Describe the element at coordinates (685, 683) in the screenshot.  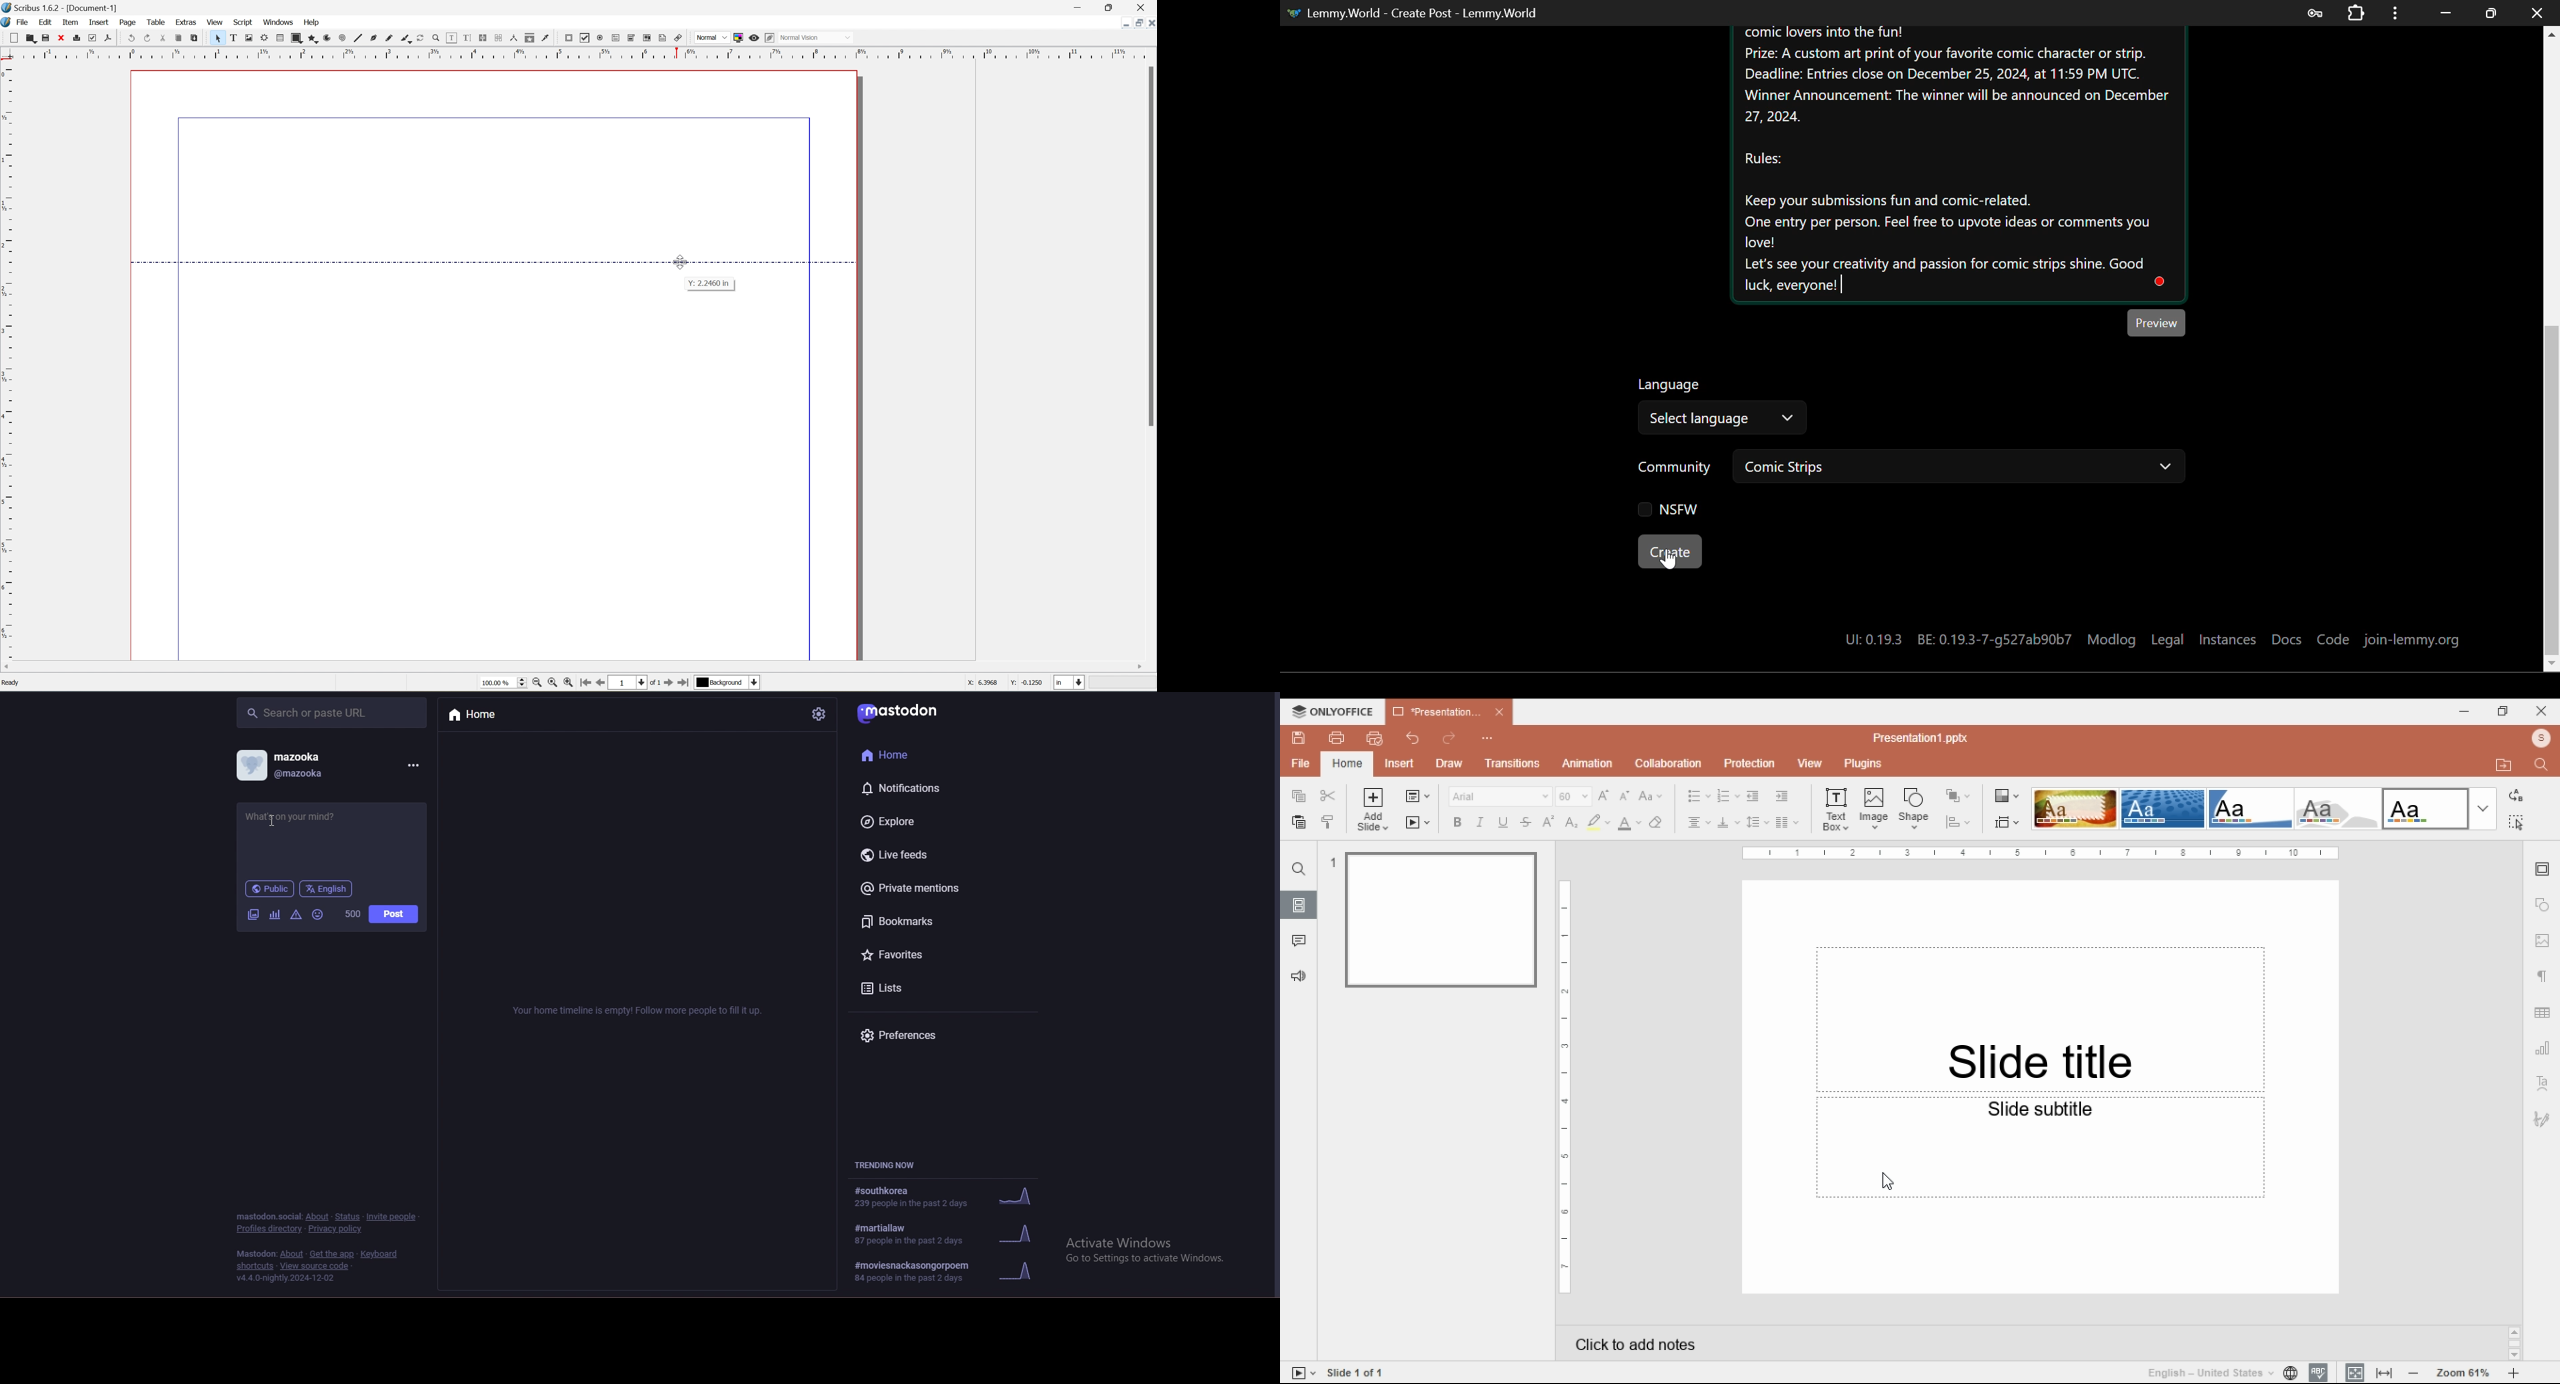
I see `go to last page` at that location.